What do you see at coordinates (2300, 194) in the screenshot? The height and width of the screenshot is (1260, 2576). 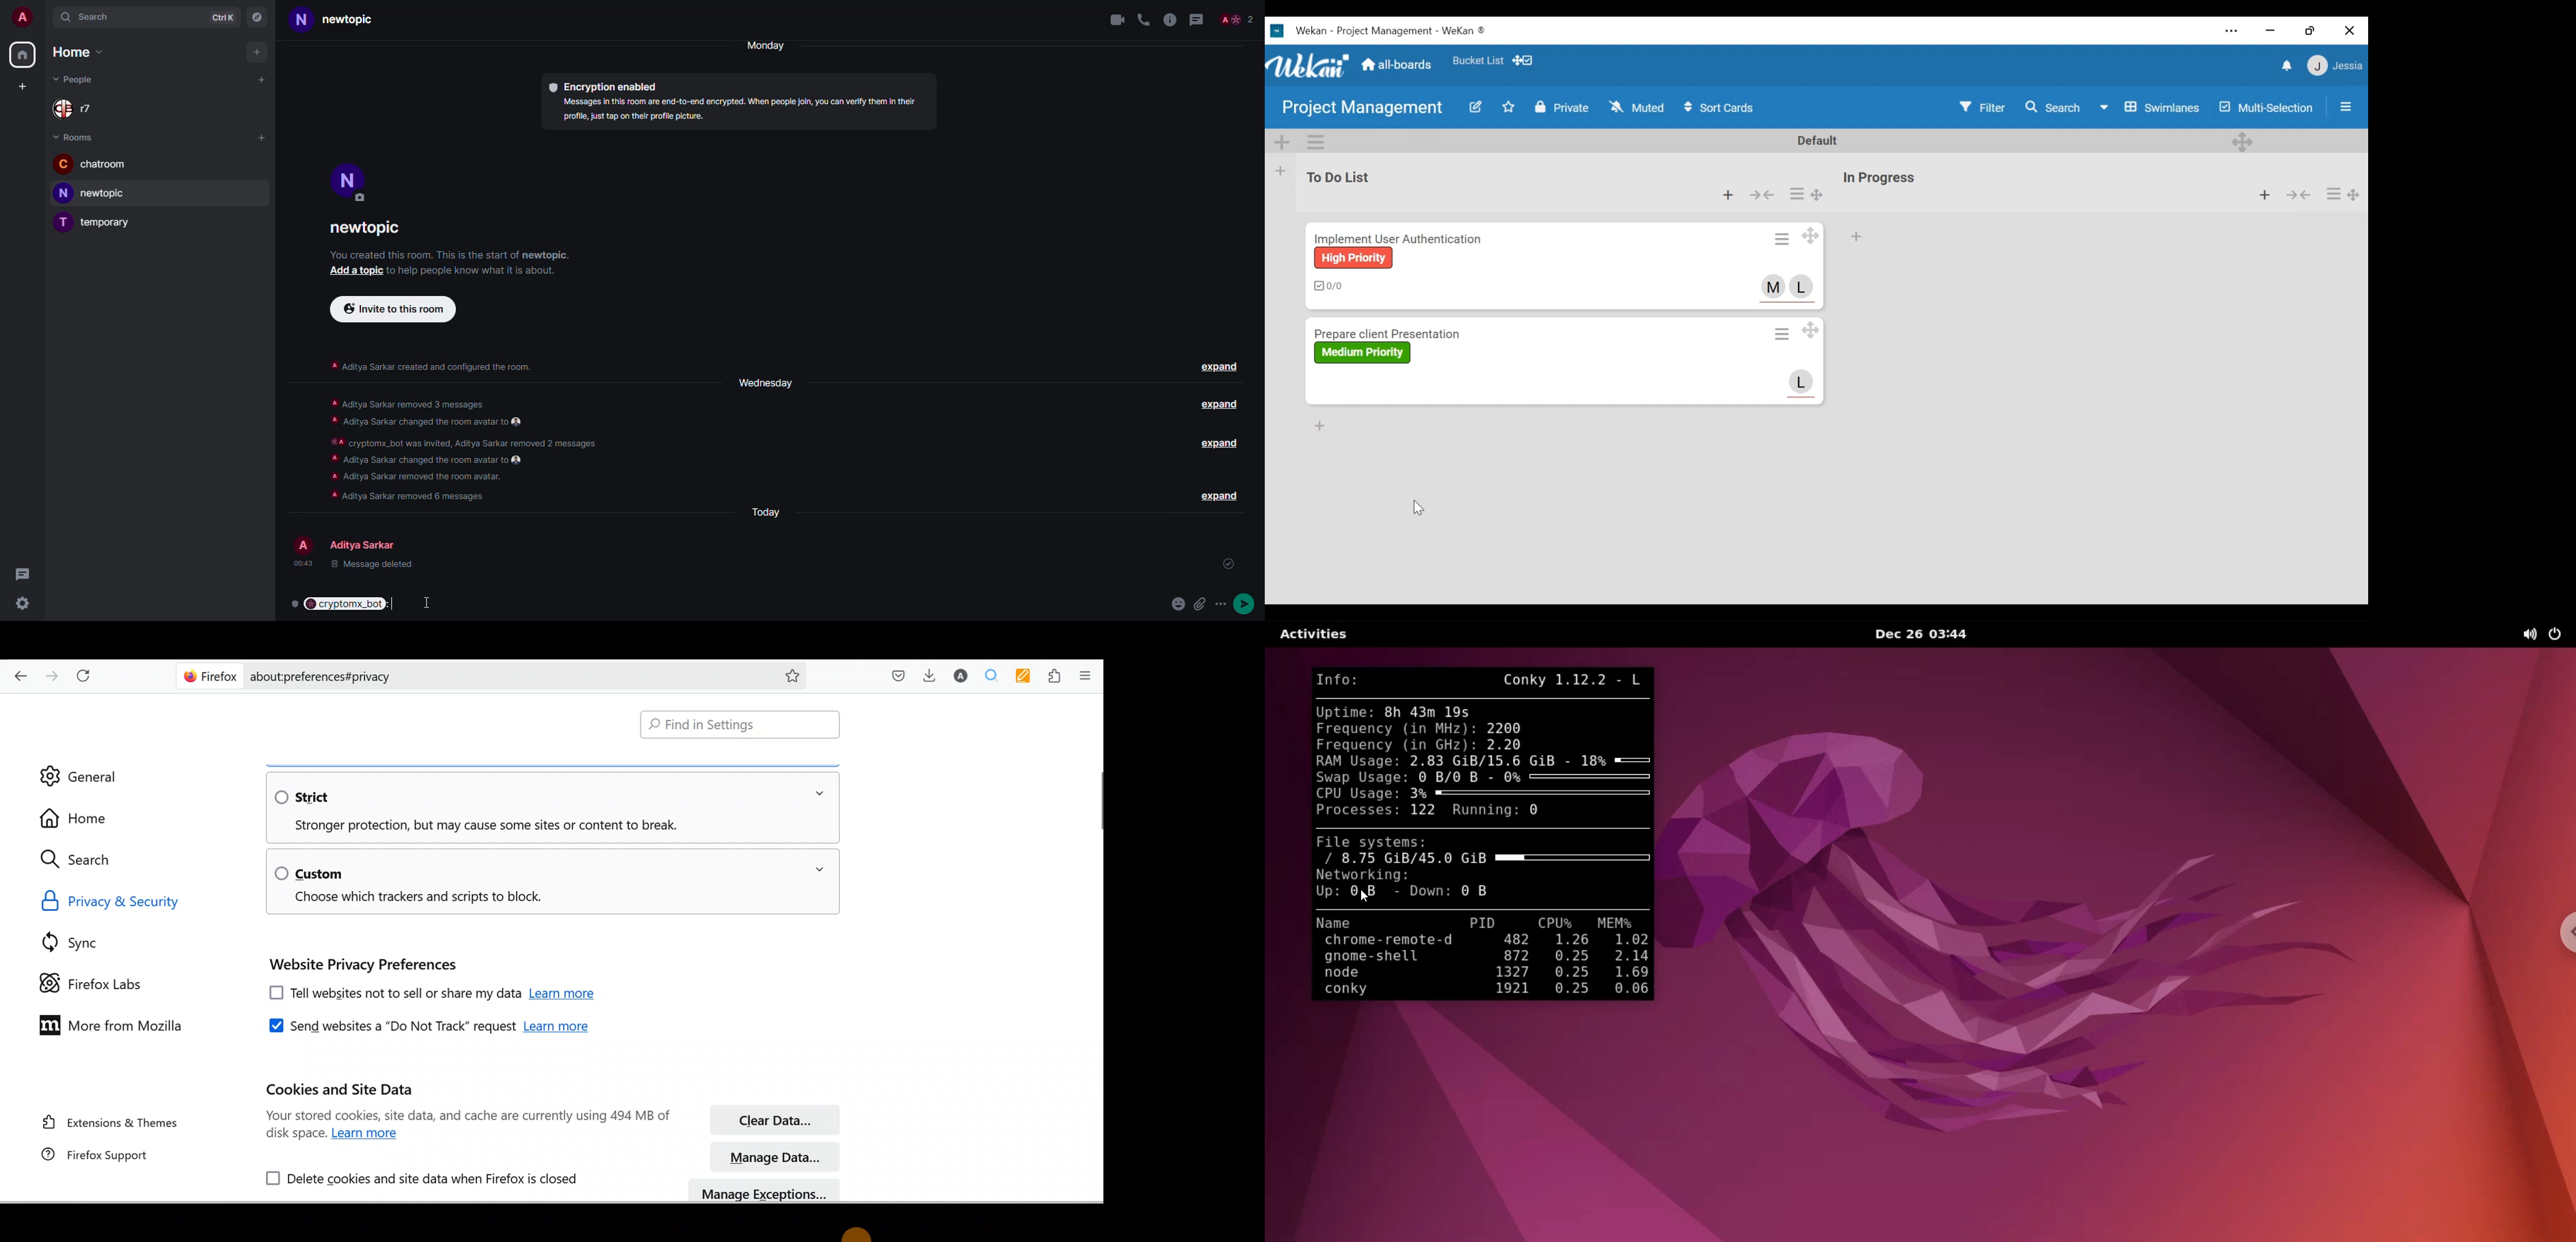 I see `collapse` at bounding box center [2300, 194].